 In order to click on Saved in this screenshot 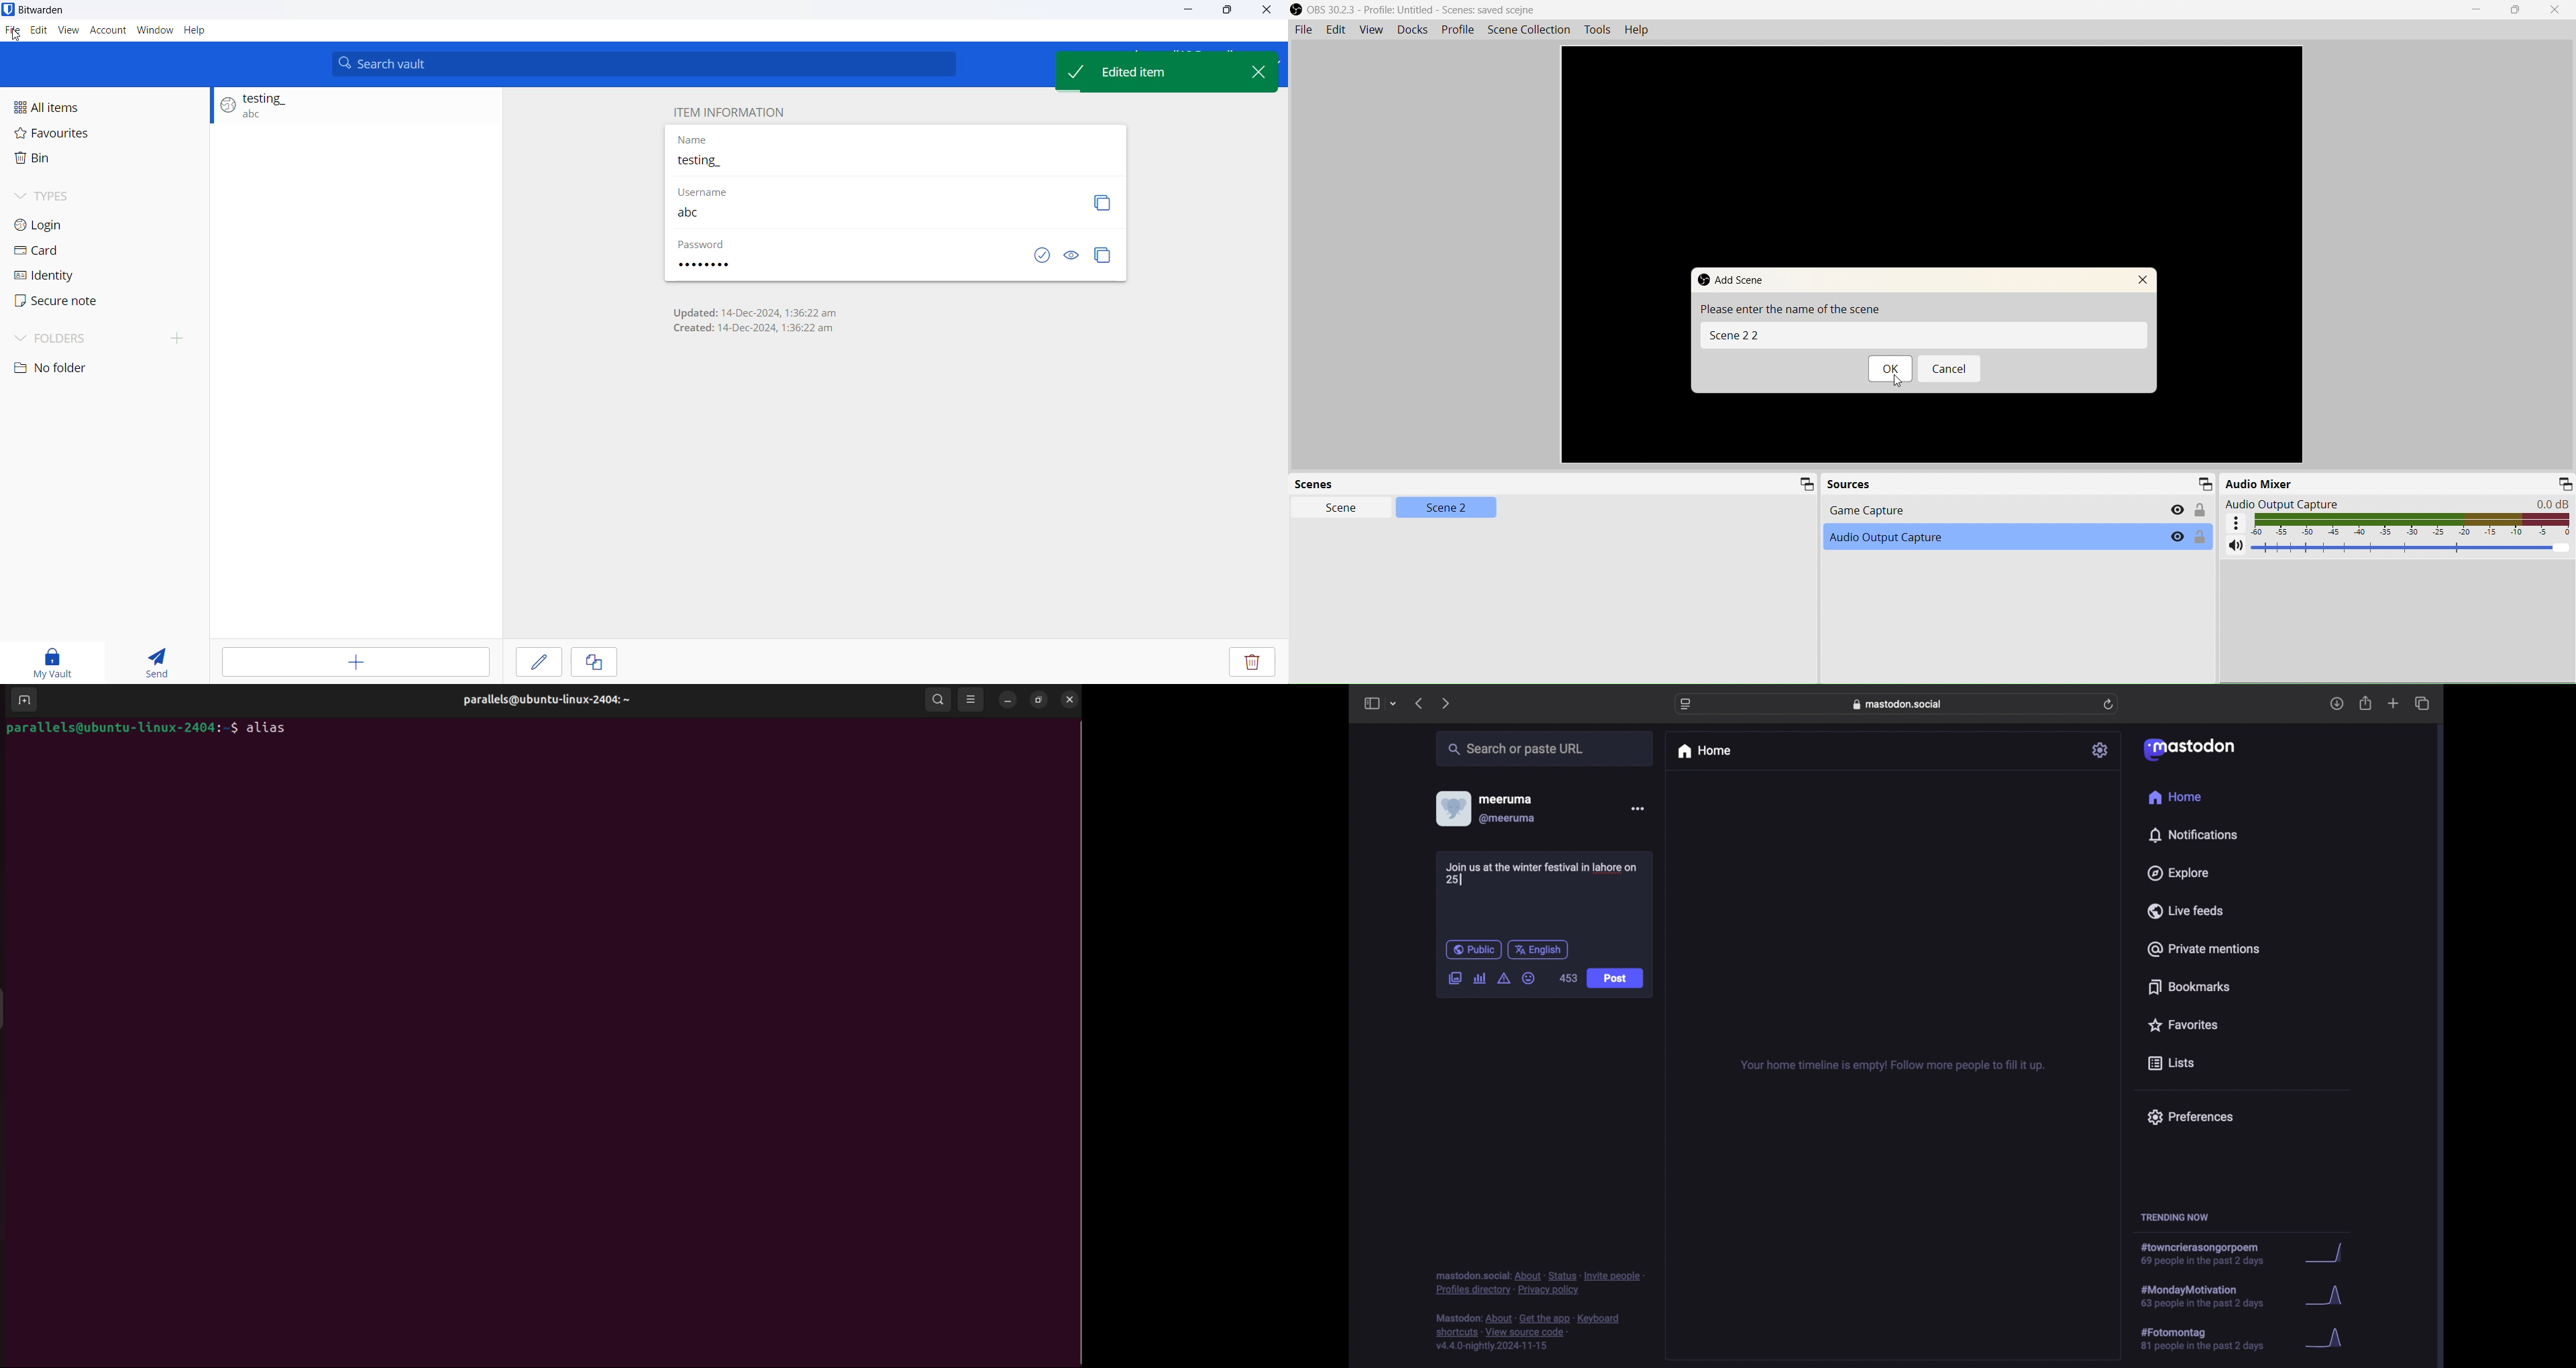, I will do `click(1030, 256)`.